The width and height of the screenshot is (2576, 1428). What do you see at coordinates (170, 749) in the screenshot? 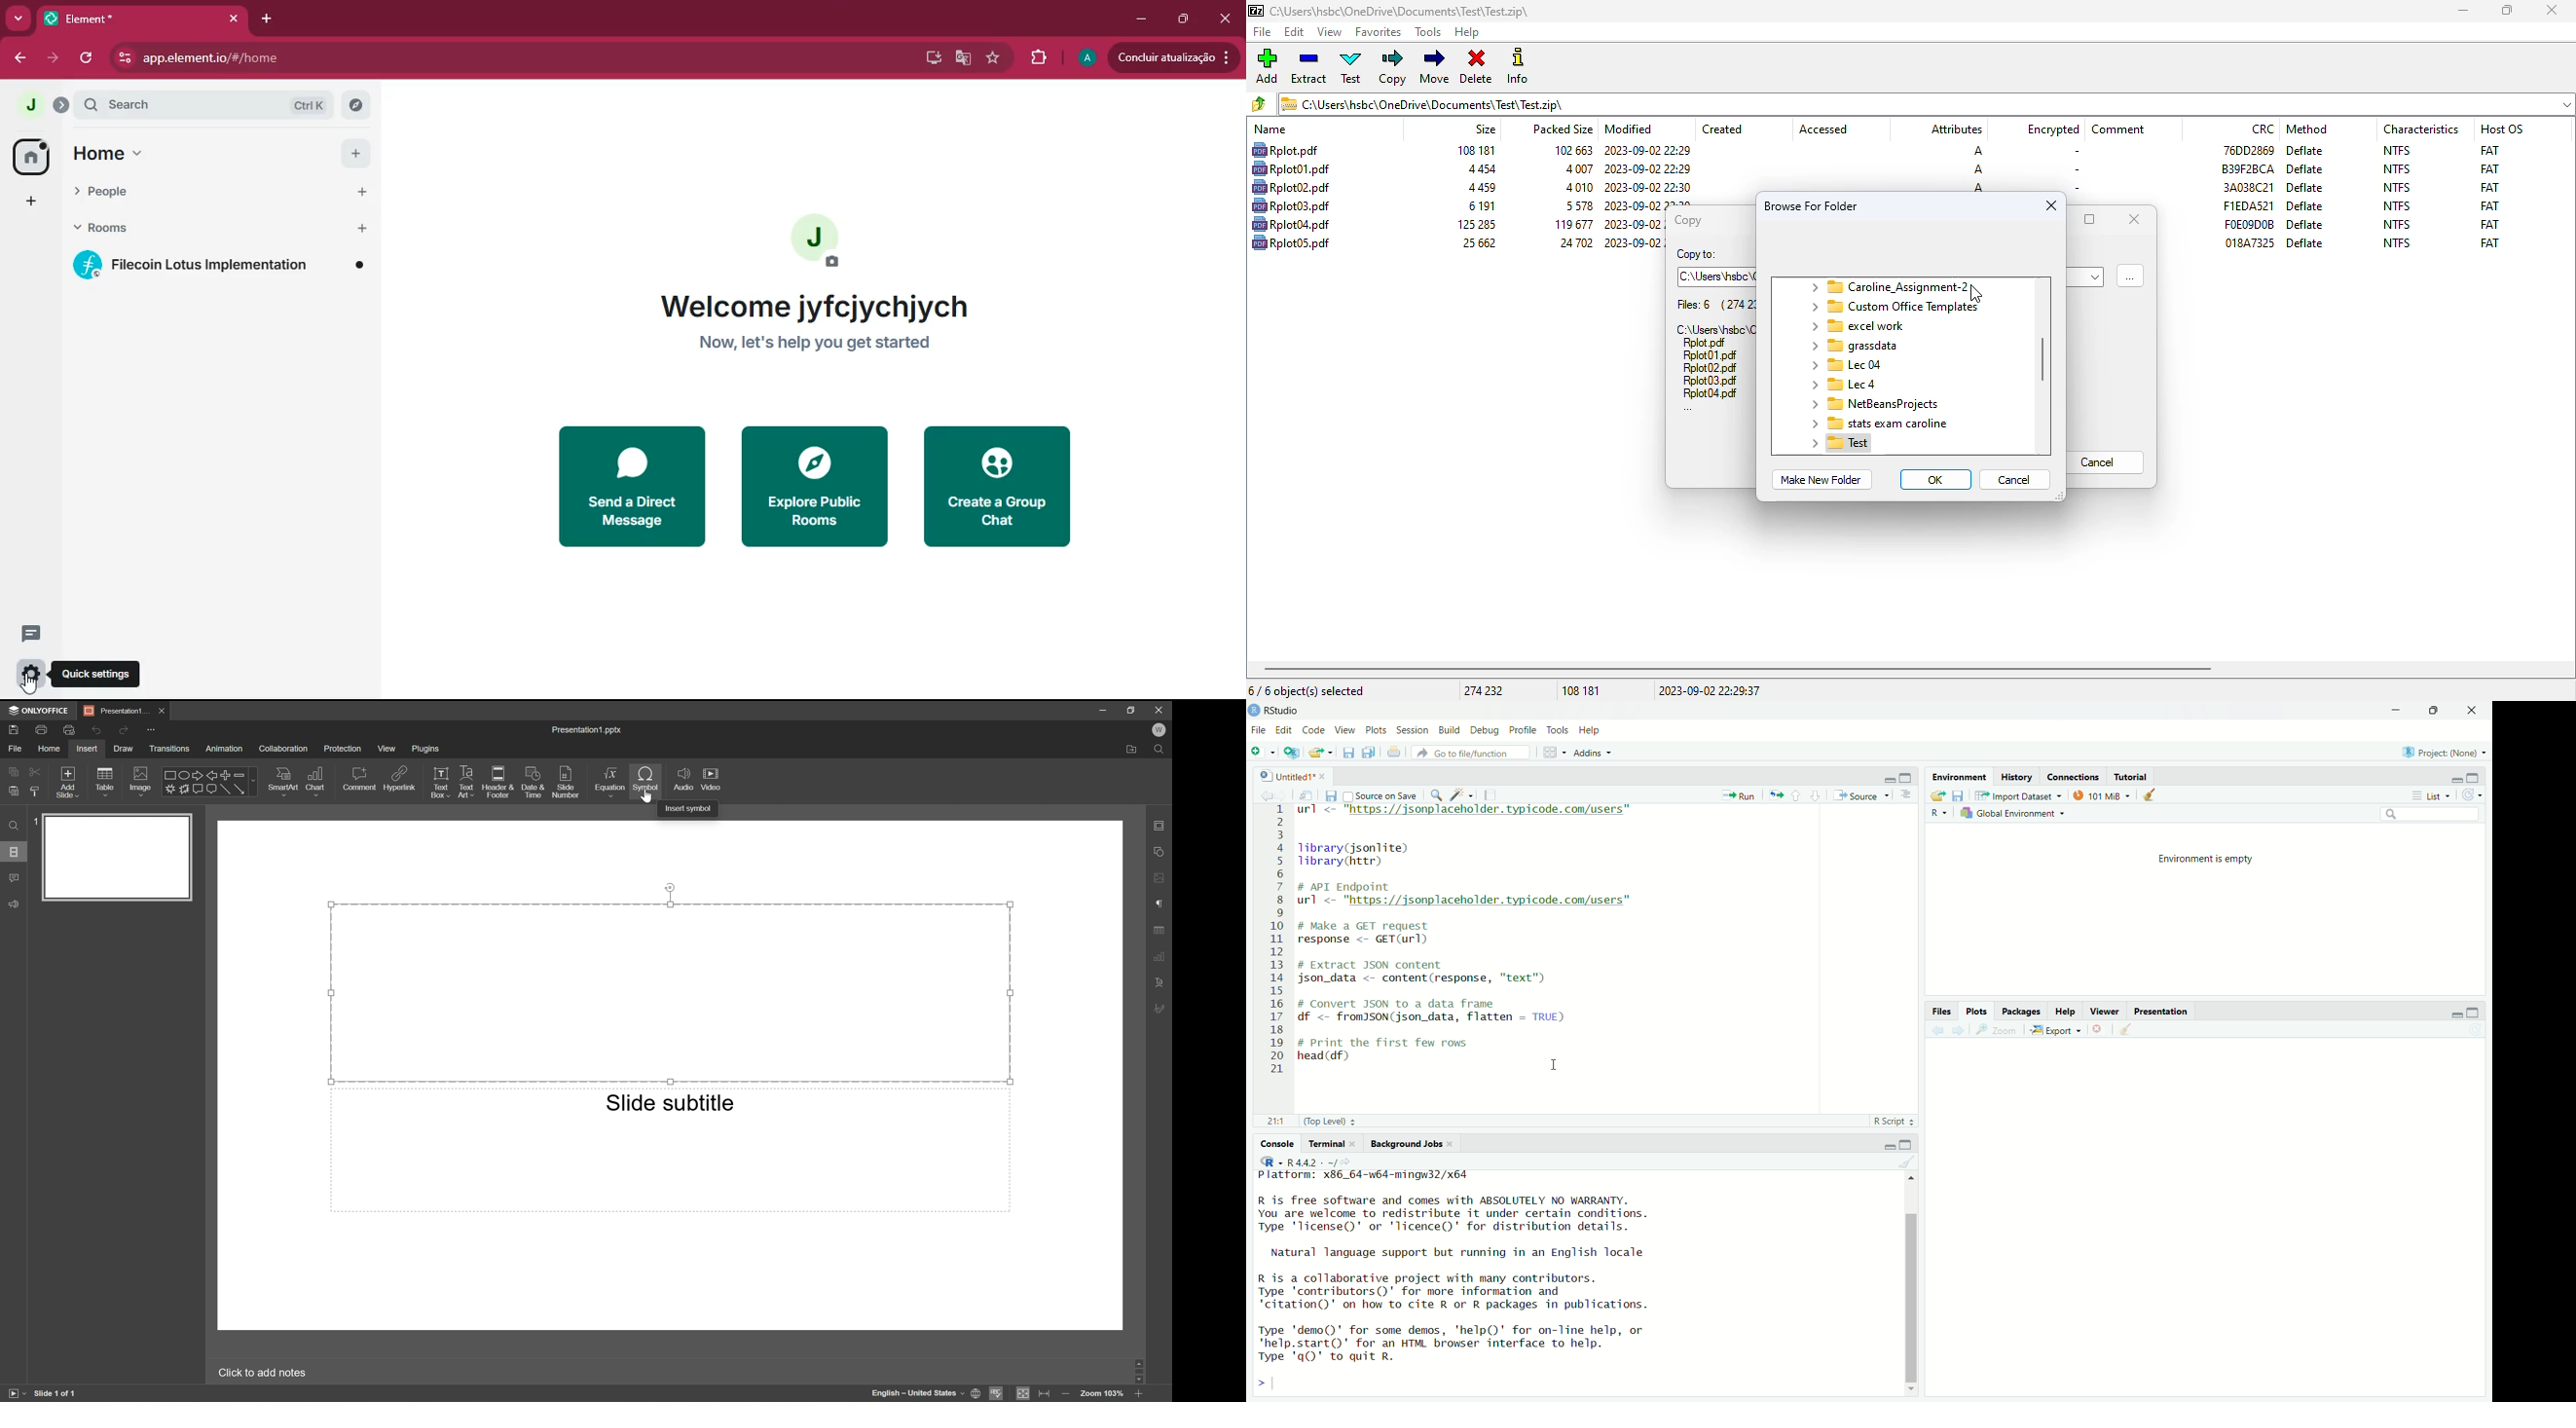
I see `Transitions` at bounding box center [170, 749].